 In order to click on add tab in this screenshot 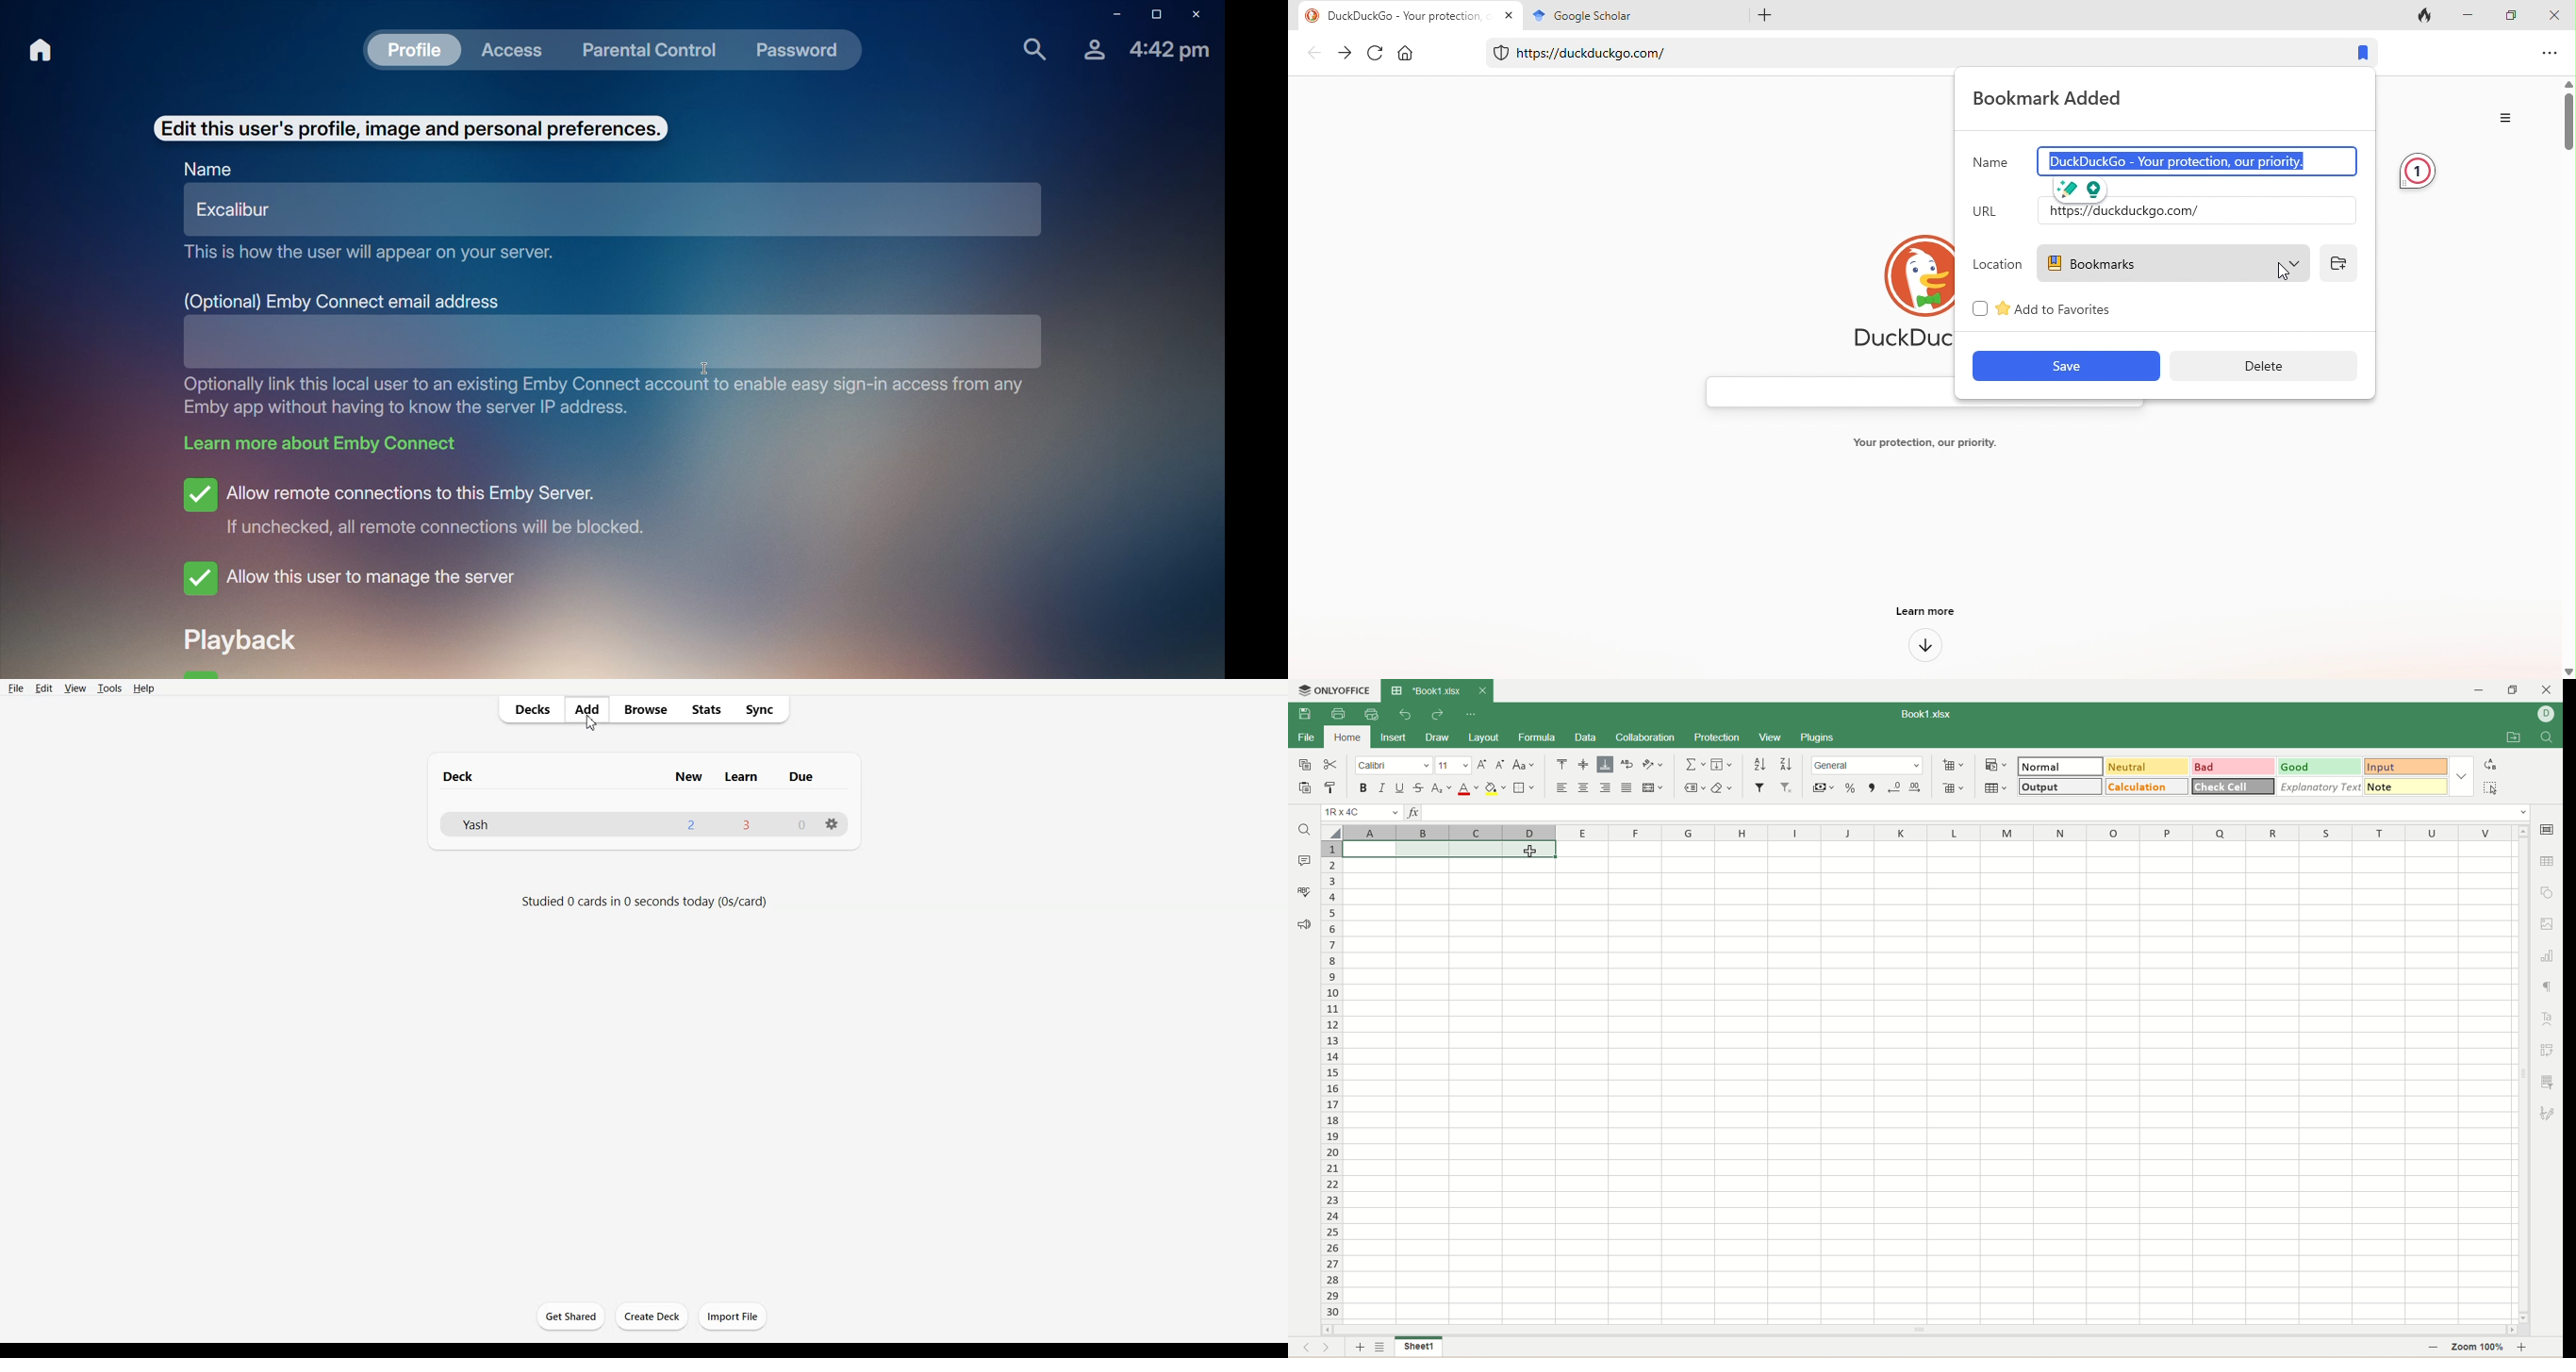, I will do `click(1760, 14)`.